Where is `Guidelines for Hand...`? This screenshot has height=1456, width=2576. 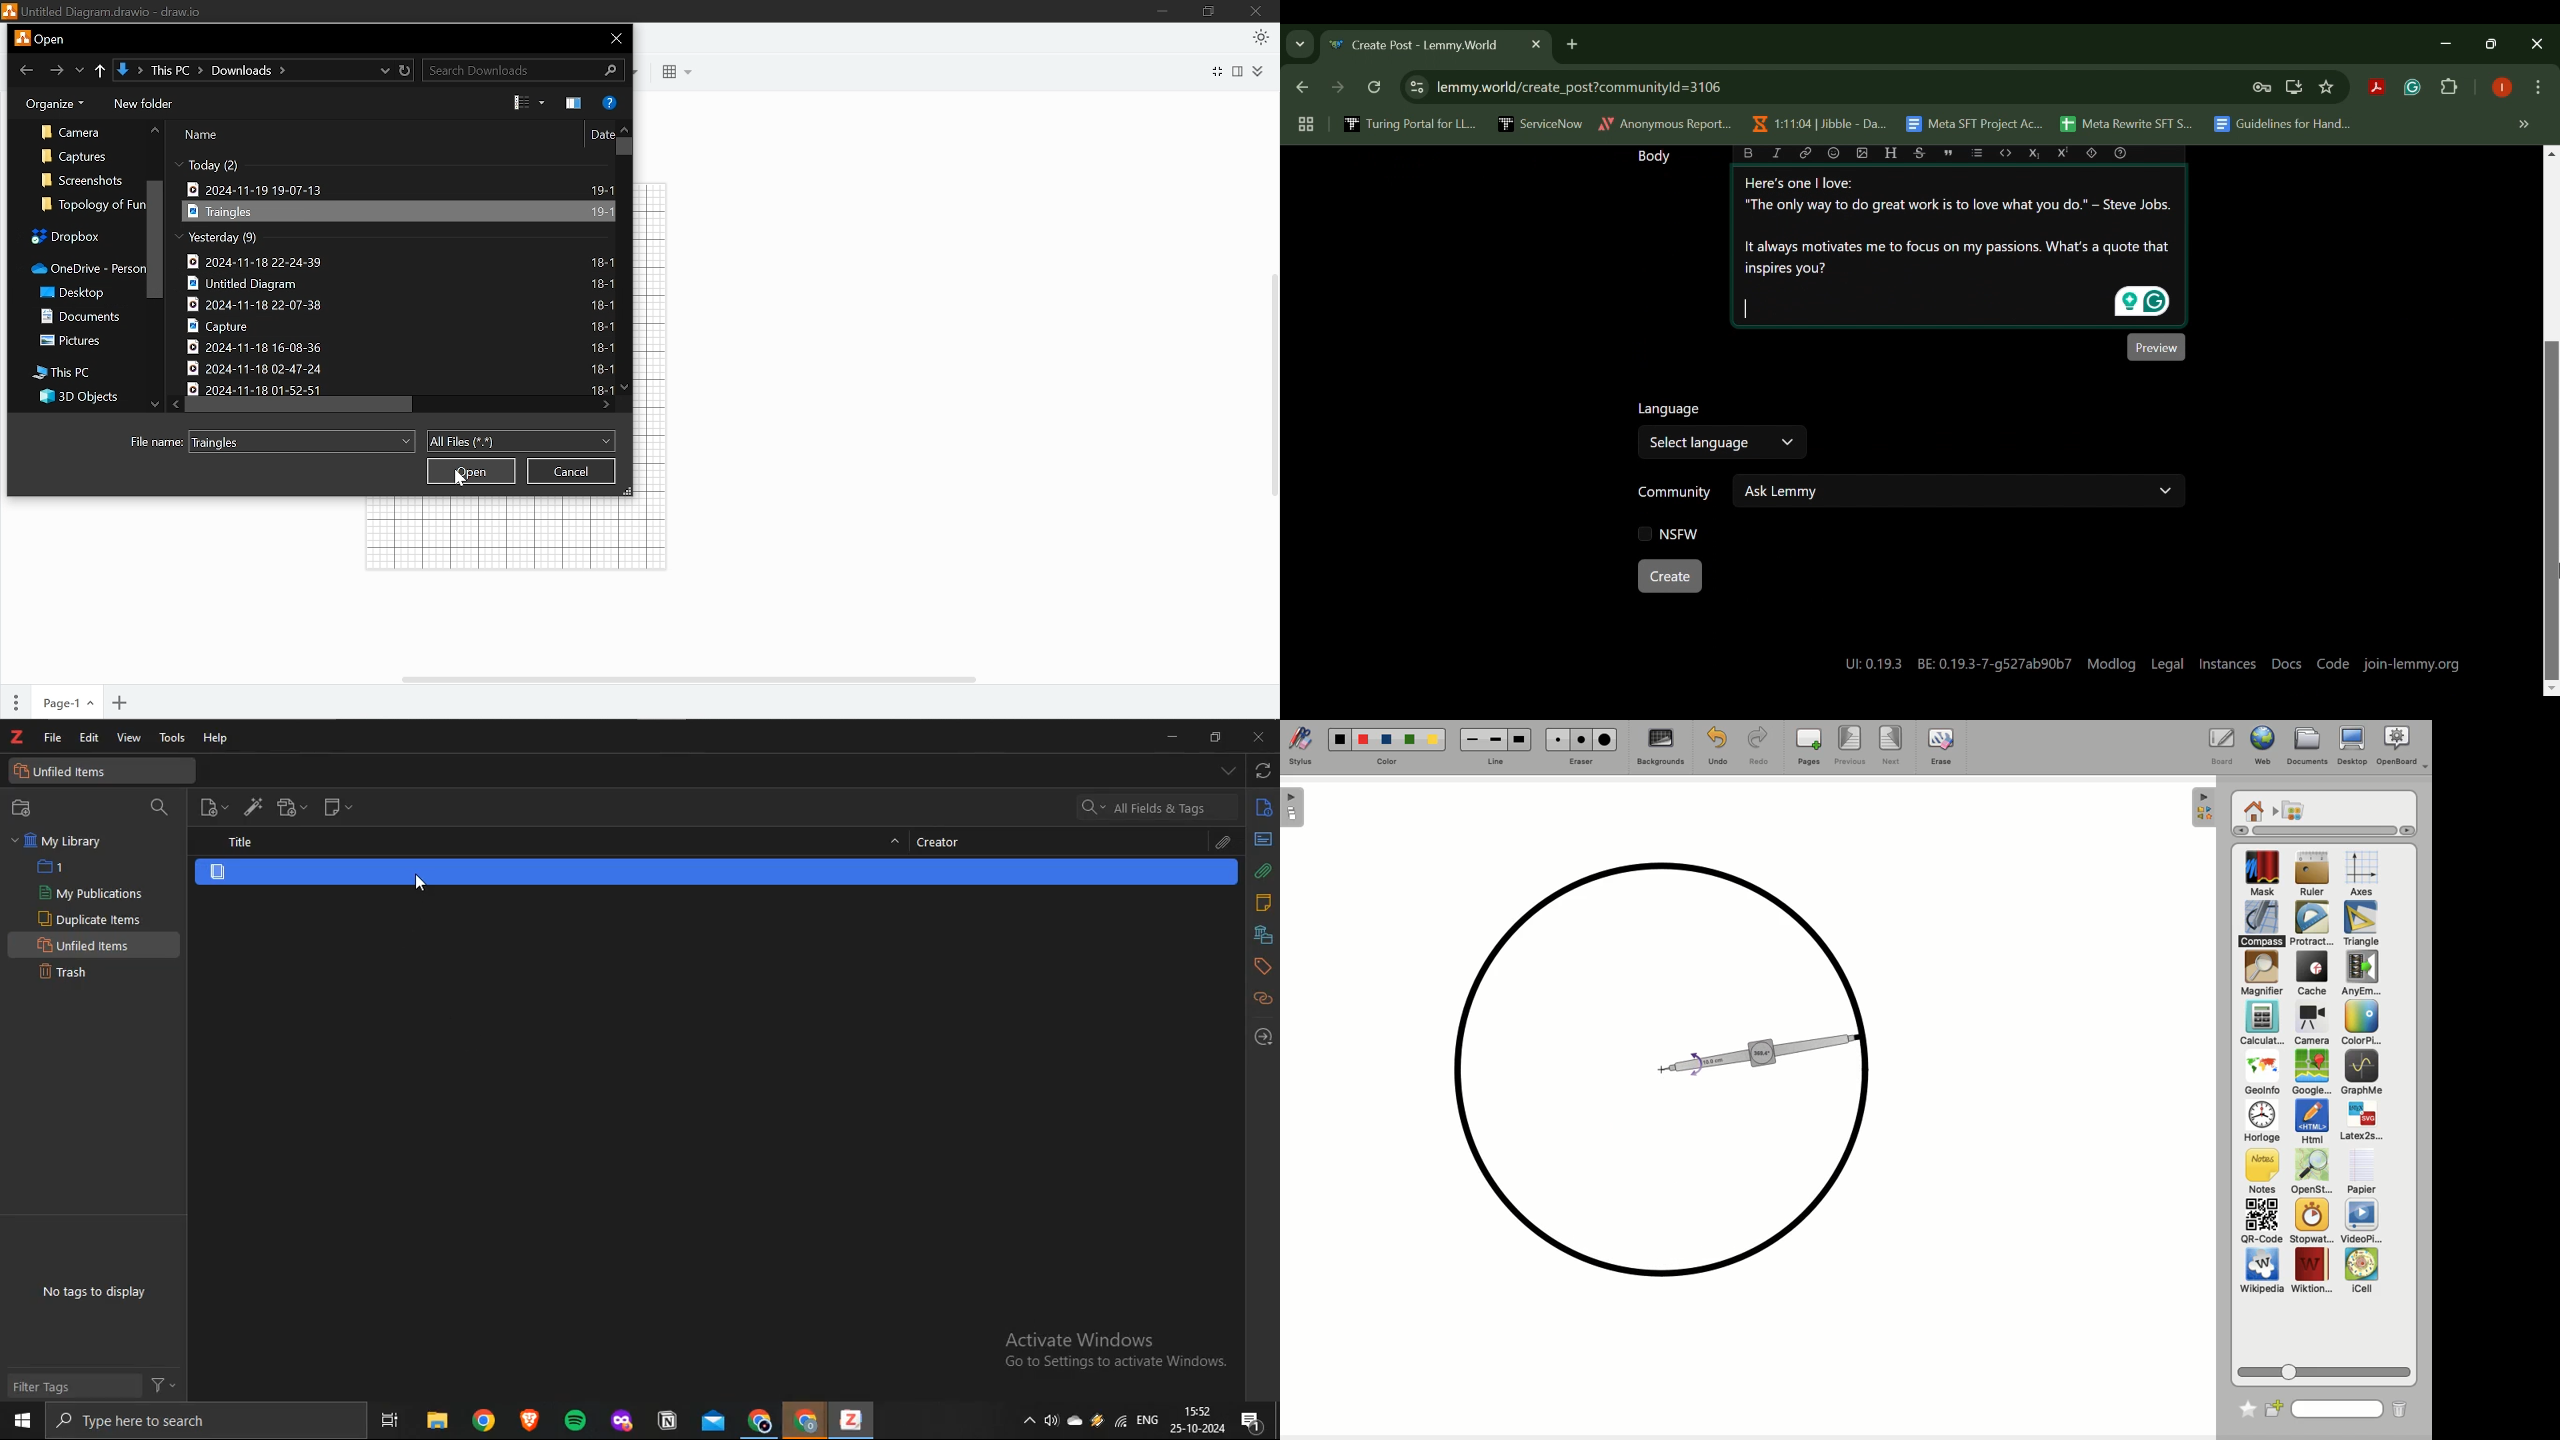
Guidelines for Hand... is located at coordinates (2280, 124).